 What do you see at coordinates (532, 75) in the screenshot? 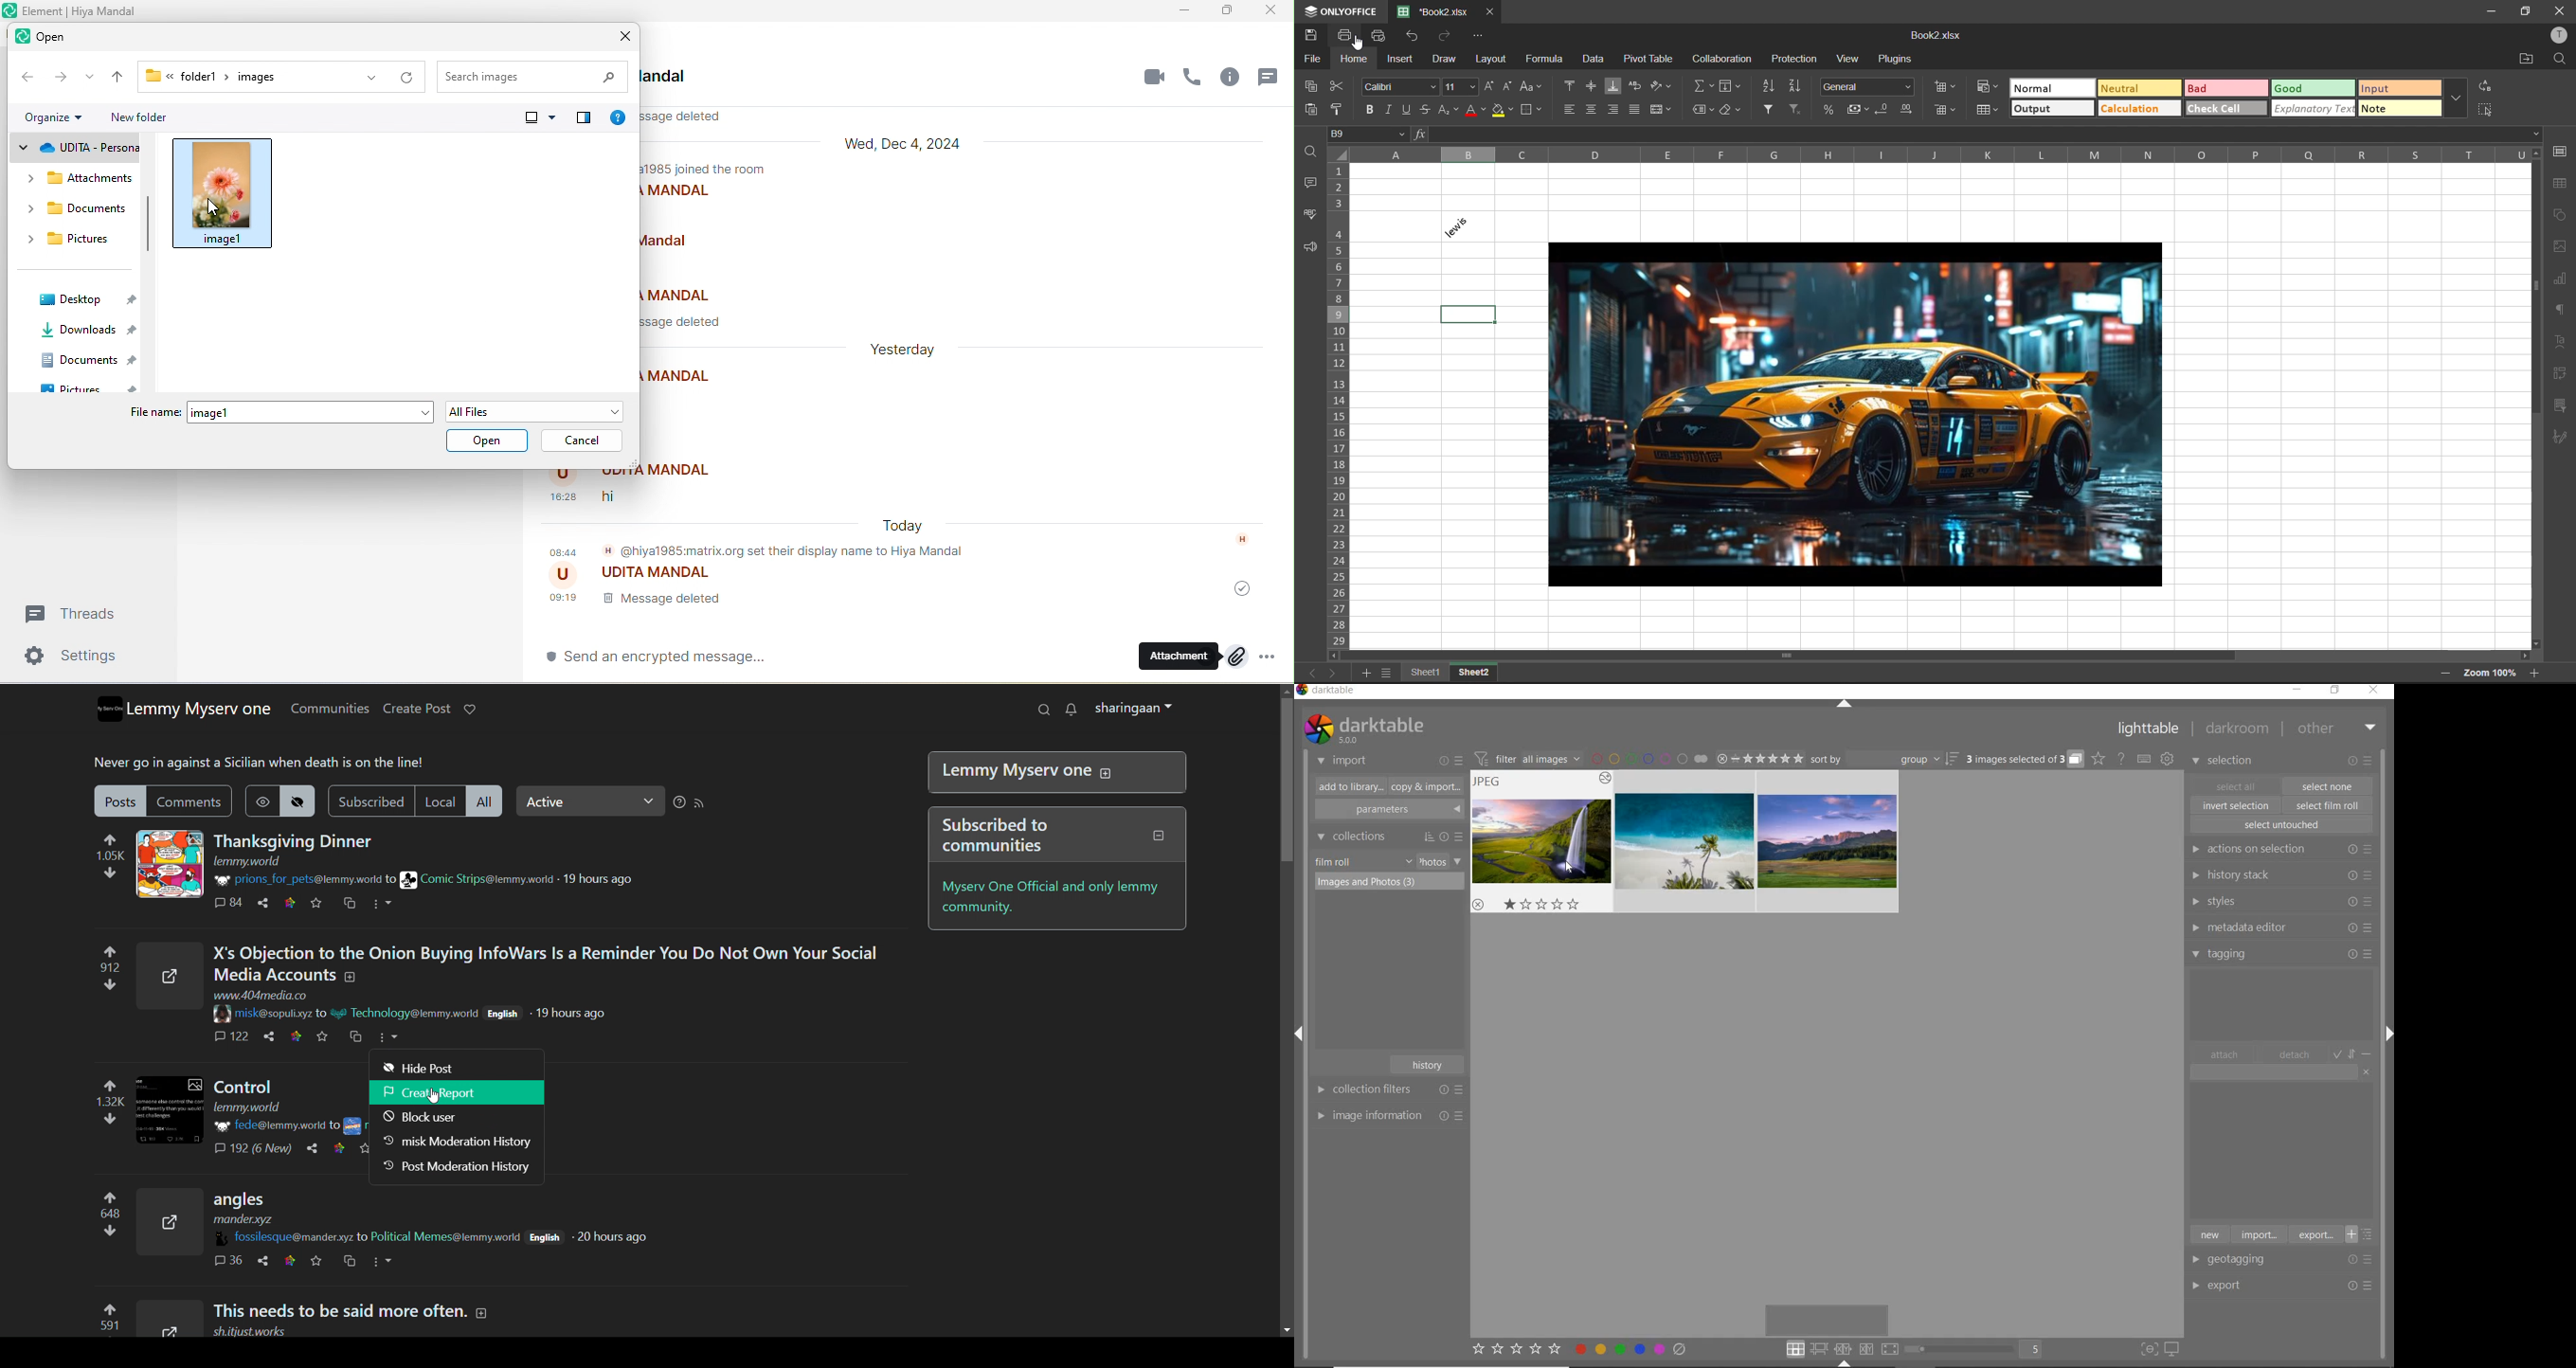
I see `search` at bounding box center [532, 75].